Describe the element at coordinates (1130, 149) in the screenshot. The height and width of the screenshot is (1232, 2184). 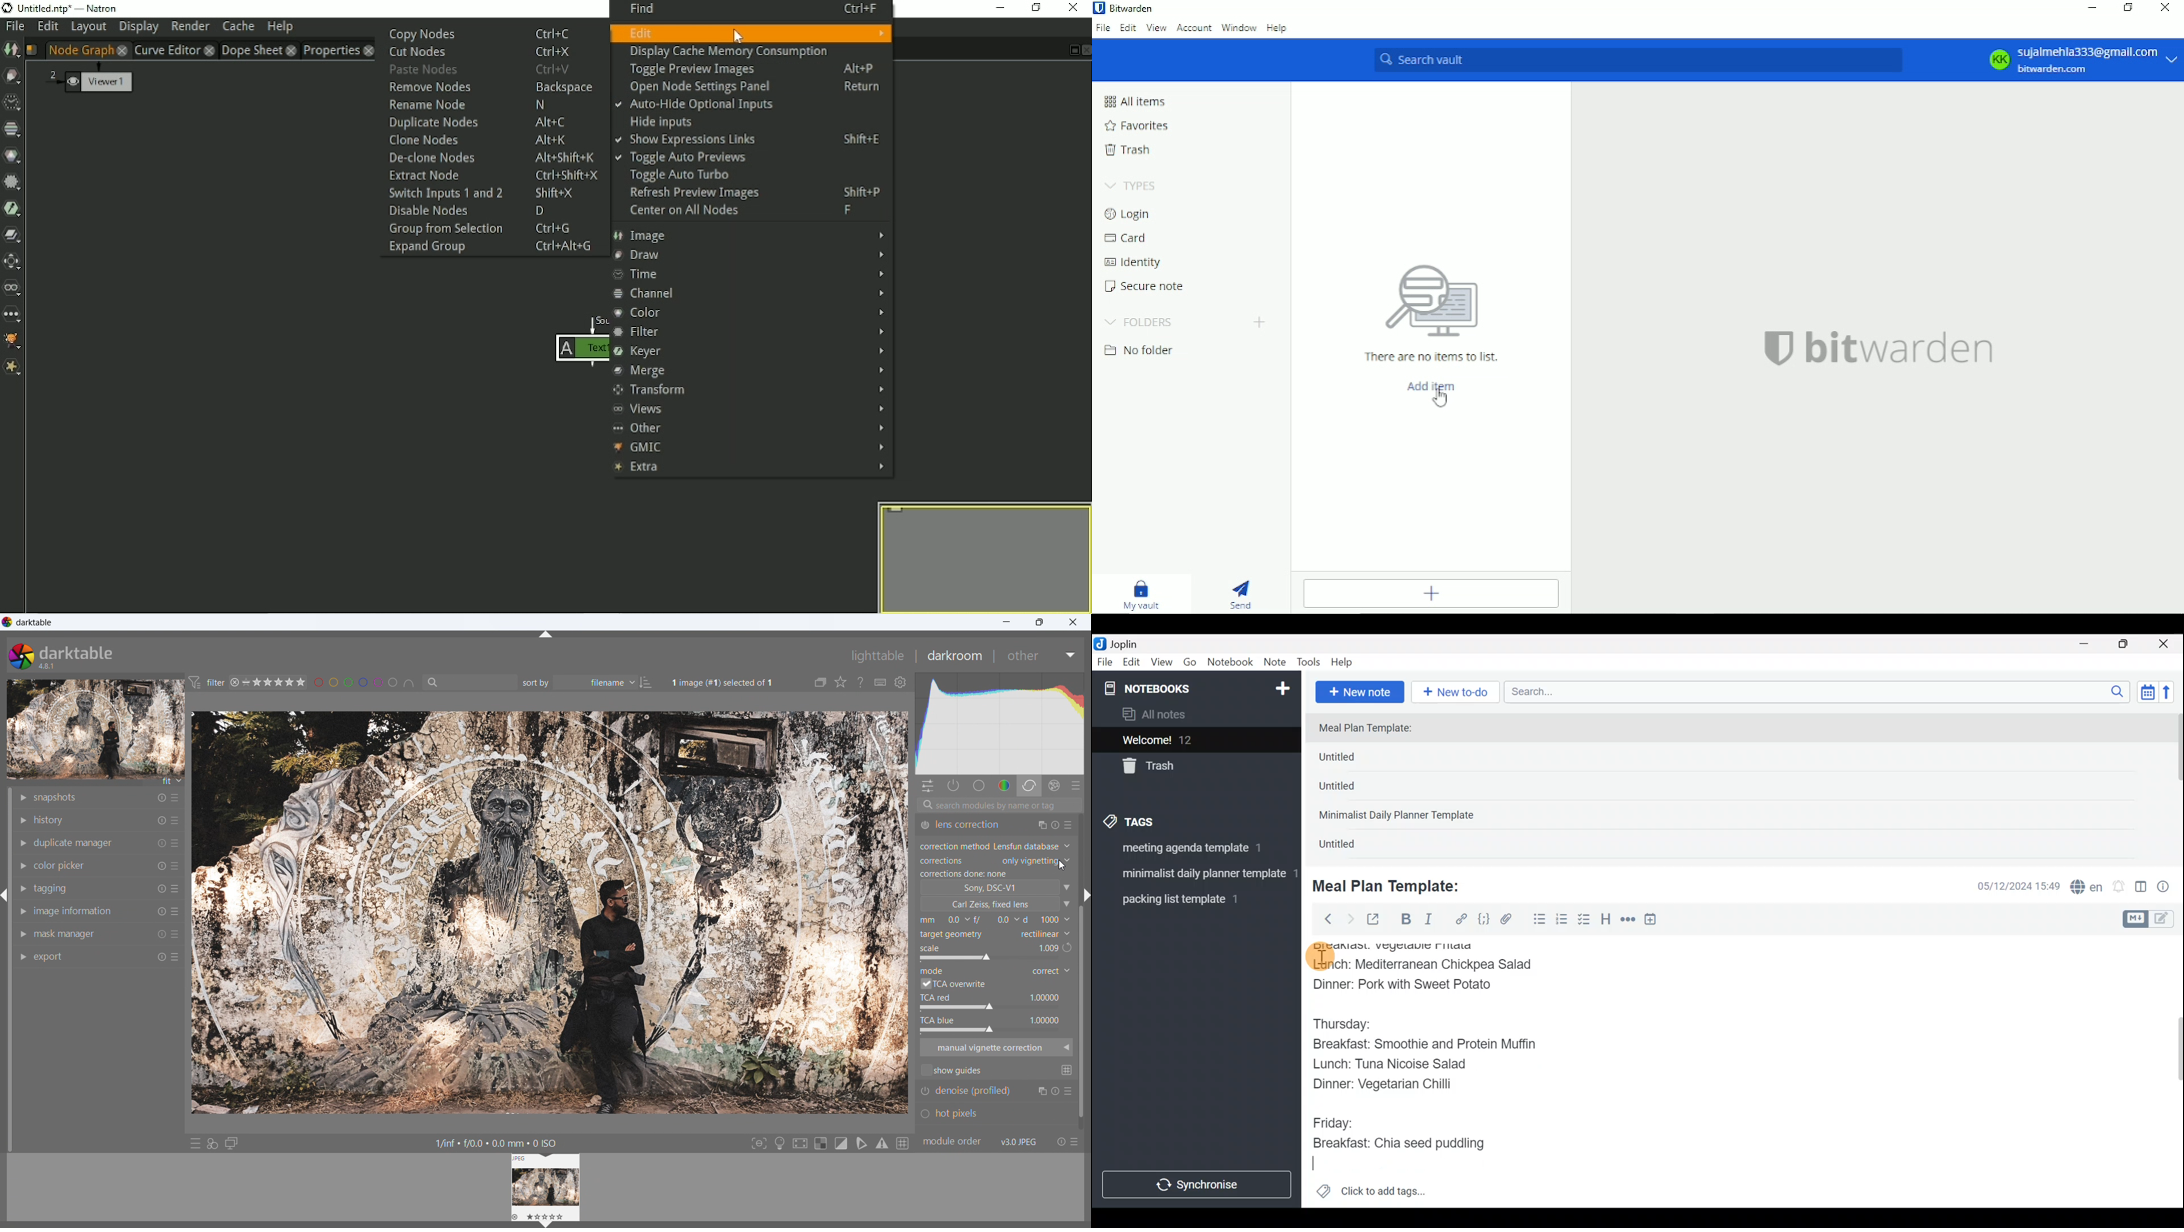
I see `Trash` at that location.